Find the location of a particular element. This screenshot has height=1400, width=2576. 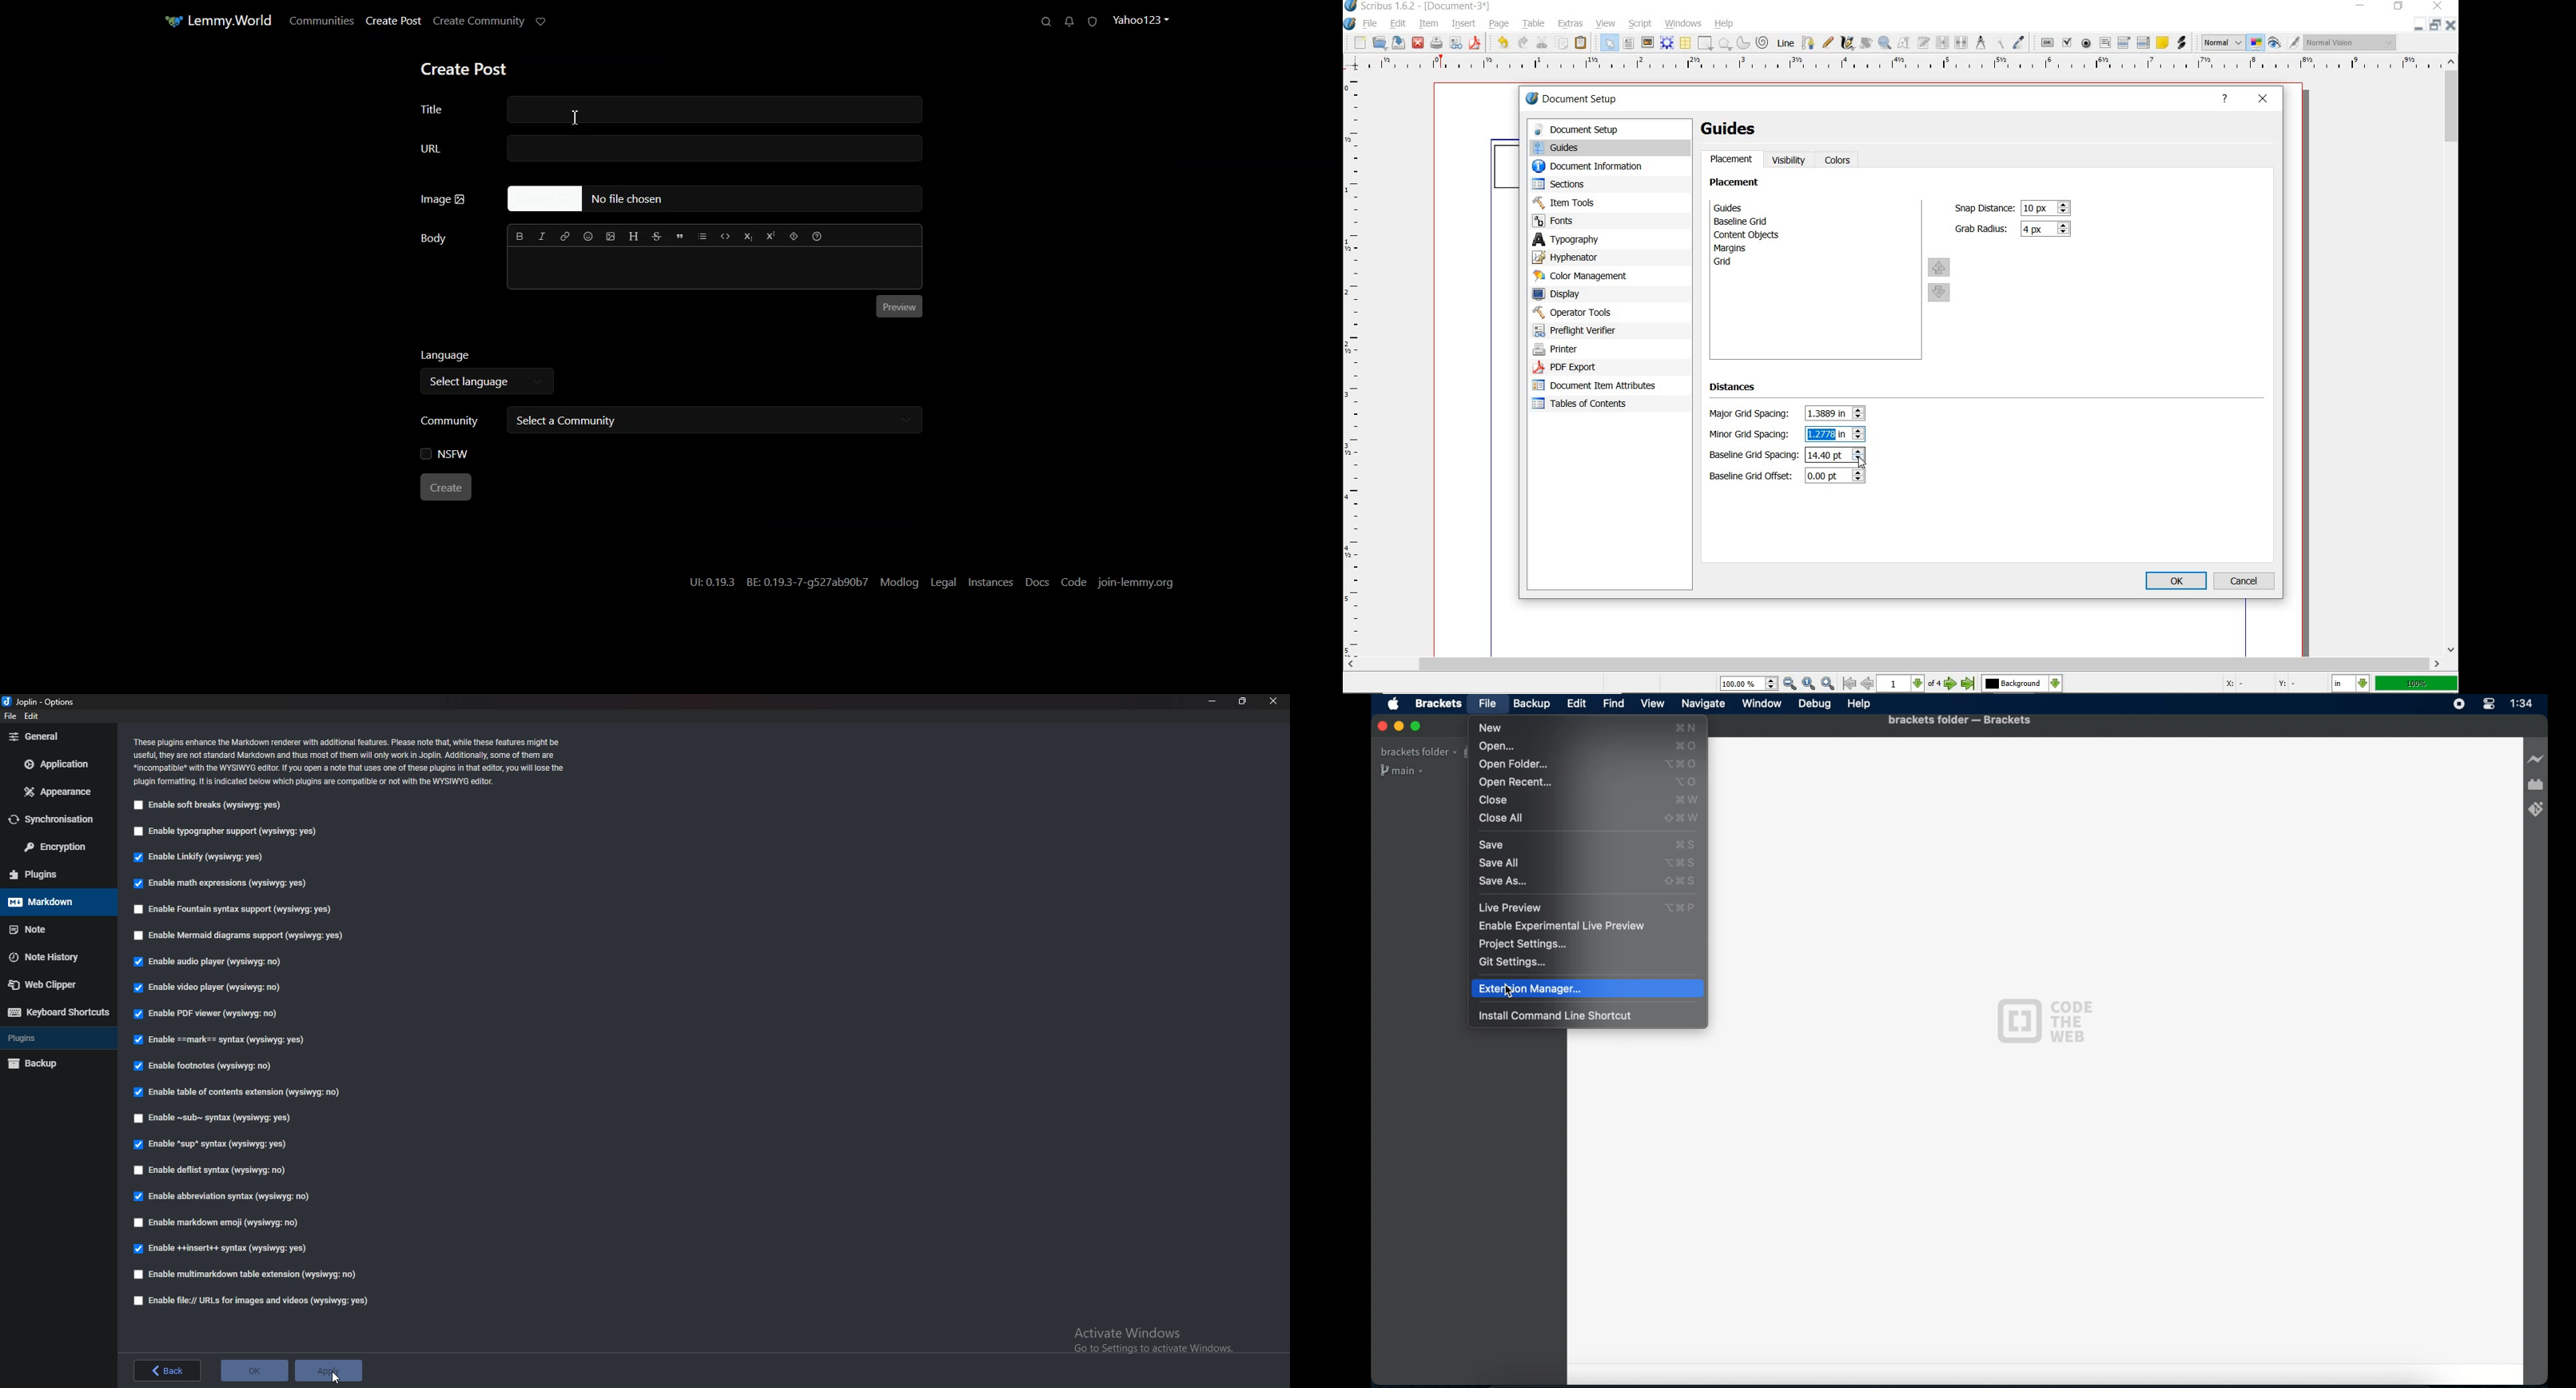

save as pdf is located at coordinates (1474, 43).